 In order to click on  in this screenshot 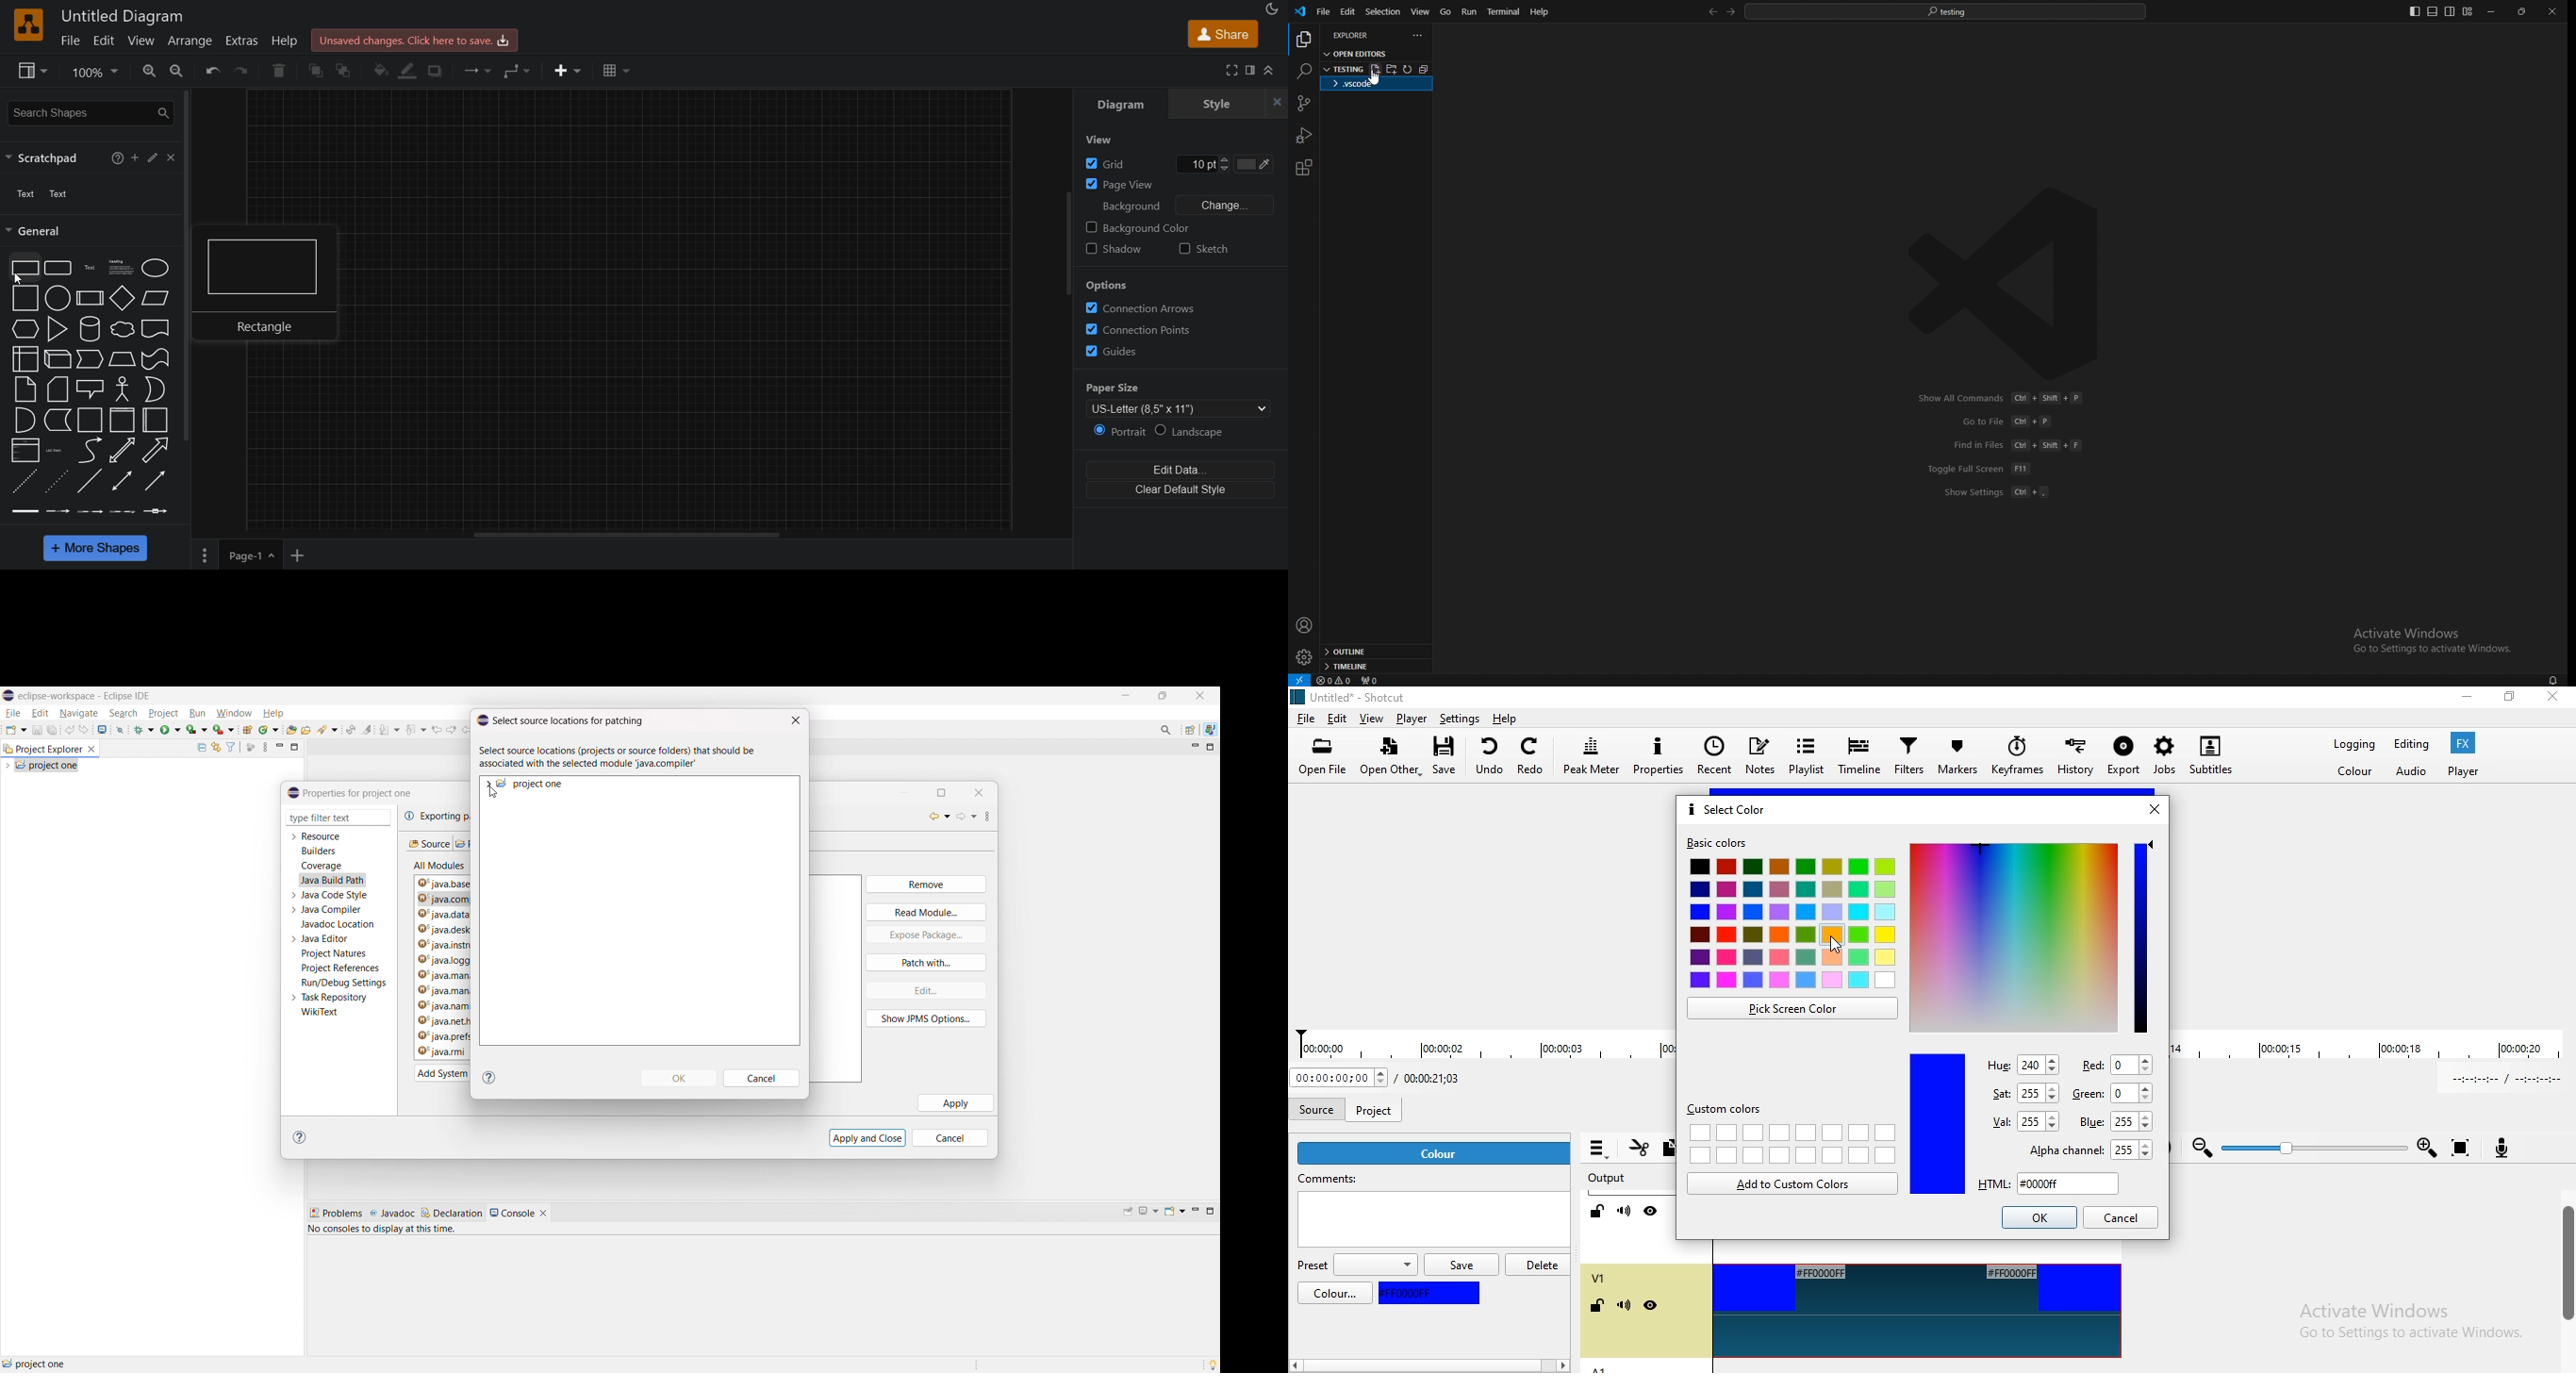, I will do `click(1118, 287)`.